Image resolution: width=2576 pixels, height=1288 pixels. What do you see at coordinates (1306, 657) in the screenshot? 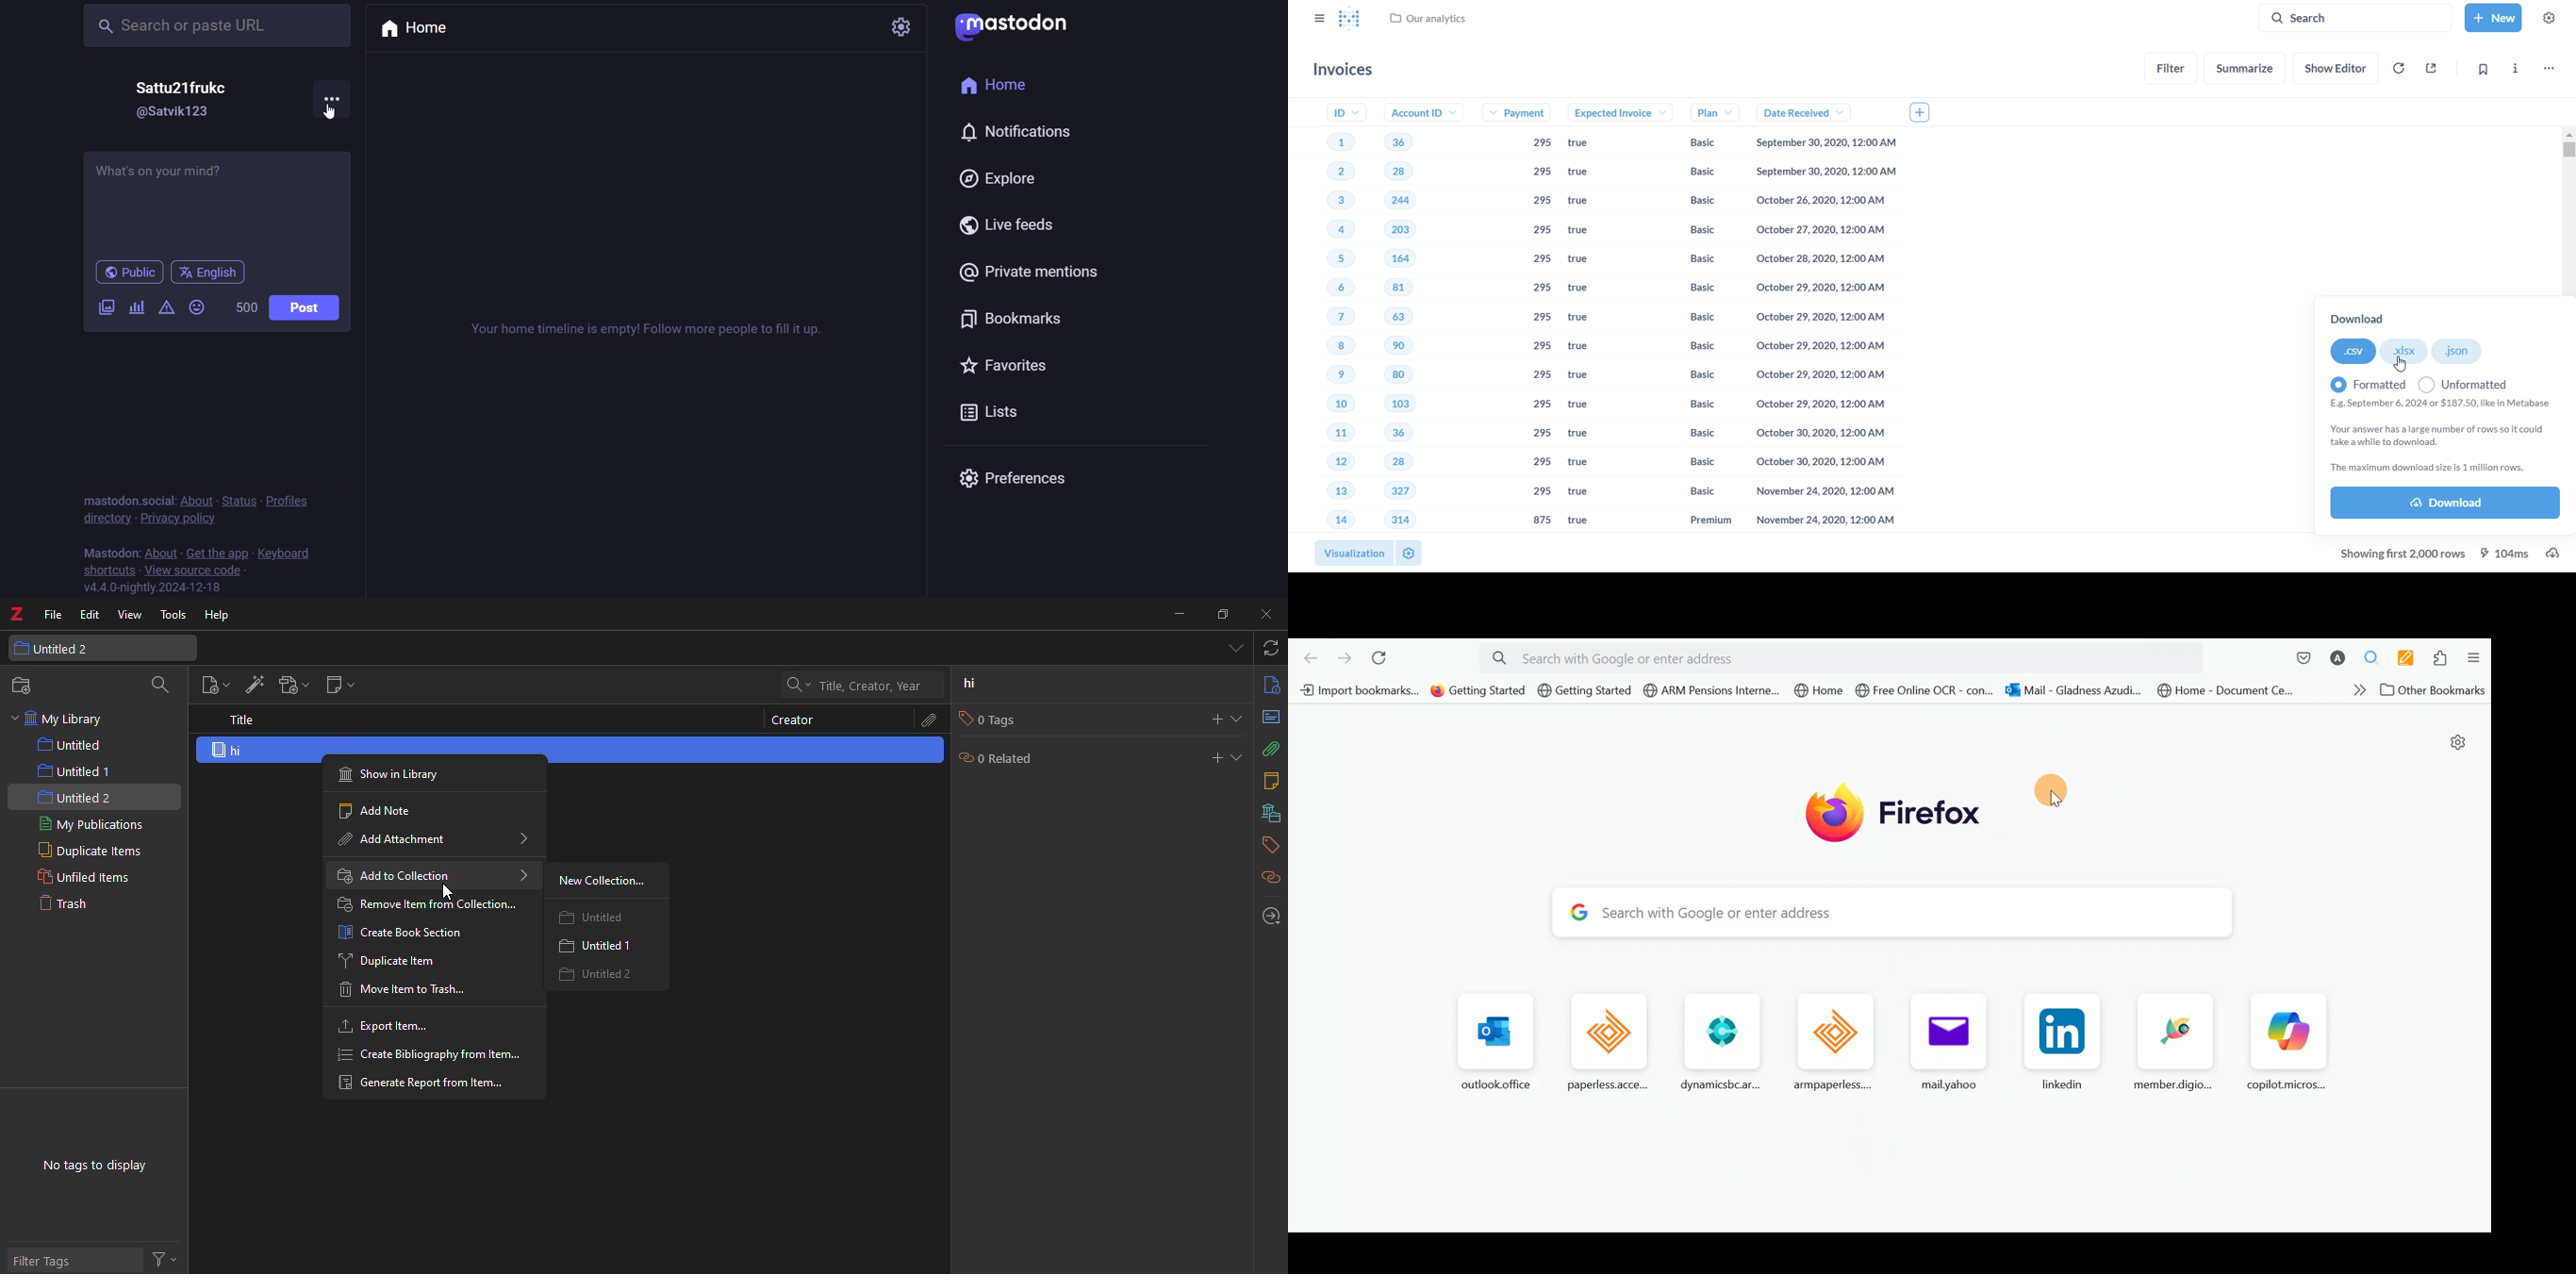
I see `Go back one page` at bounding box center [1306, 657].